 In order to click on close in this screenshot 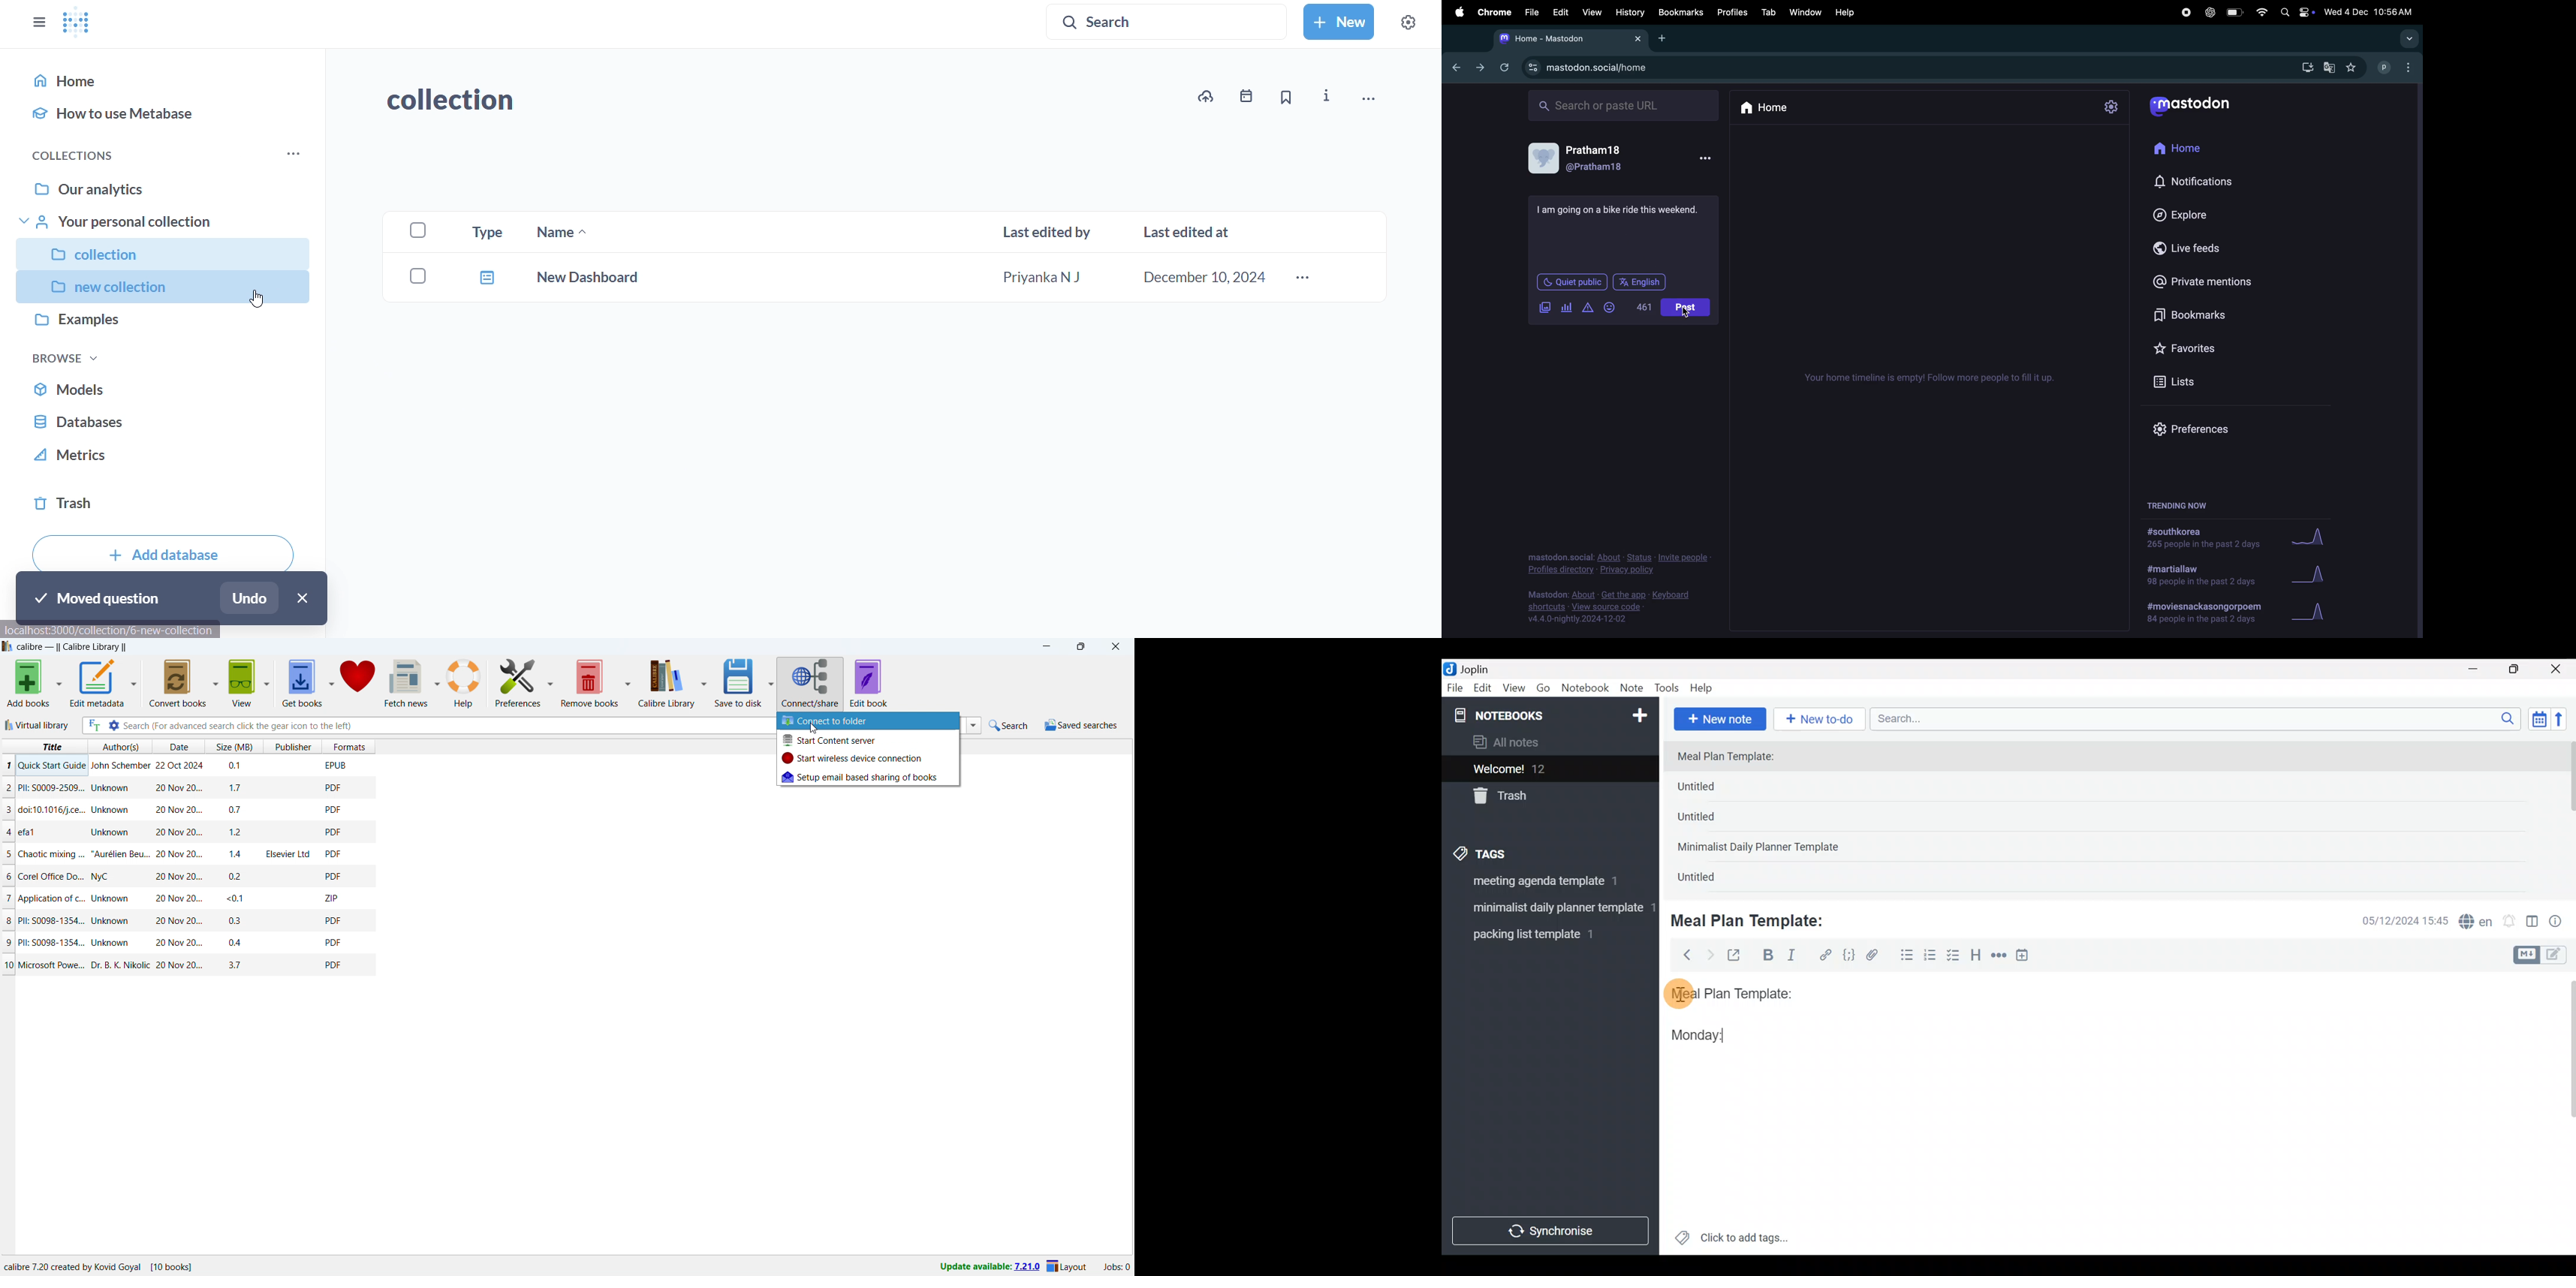, I will do `click(1115, 646)`.